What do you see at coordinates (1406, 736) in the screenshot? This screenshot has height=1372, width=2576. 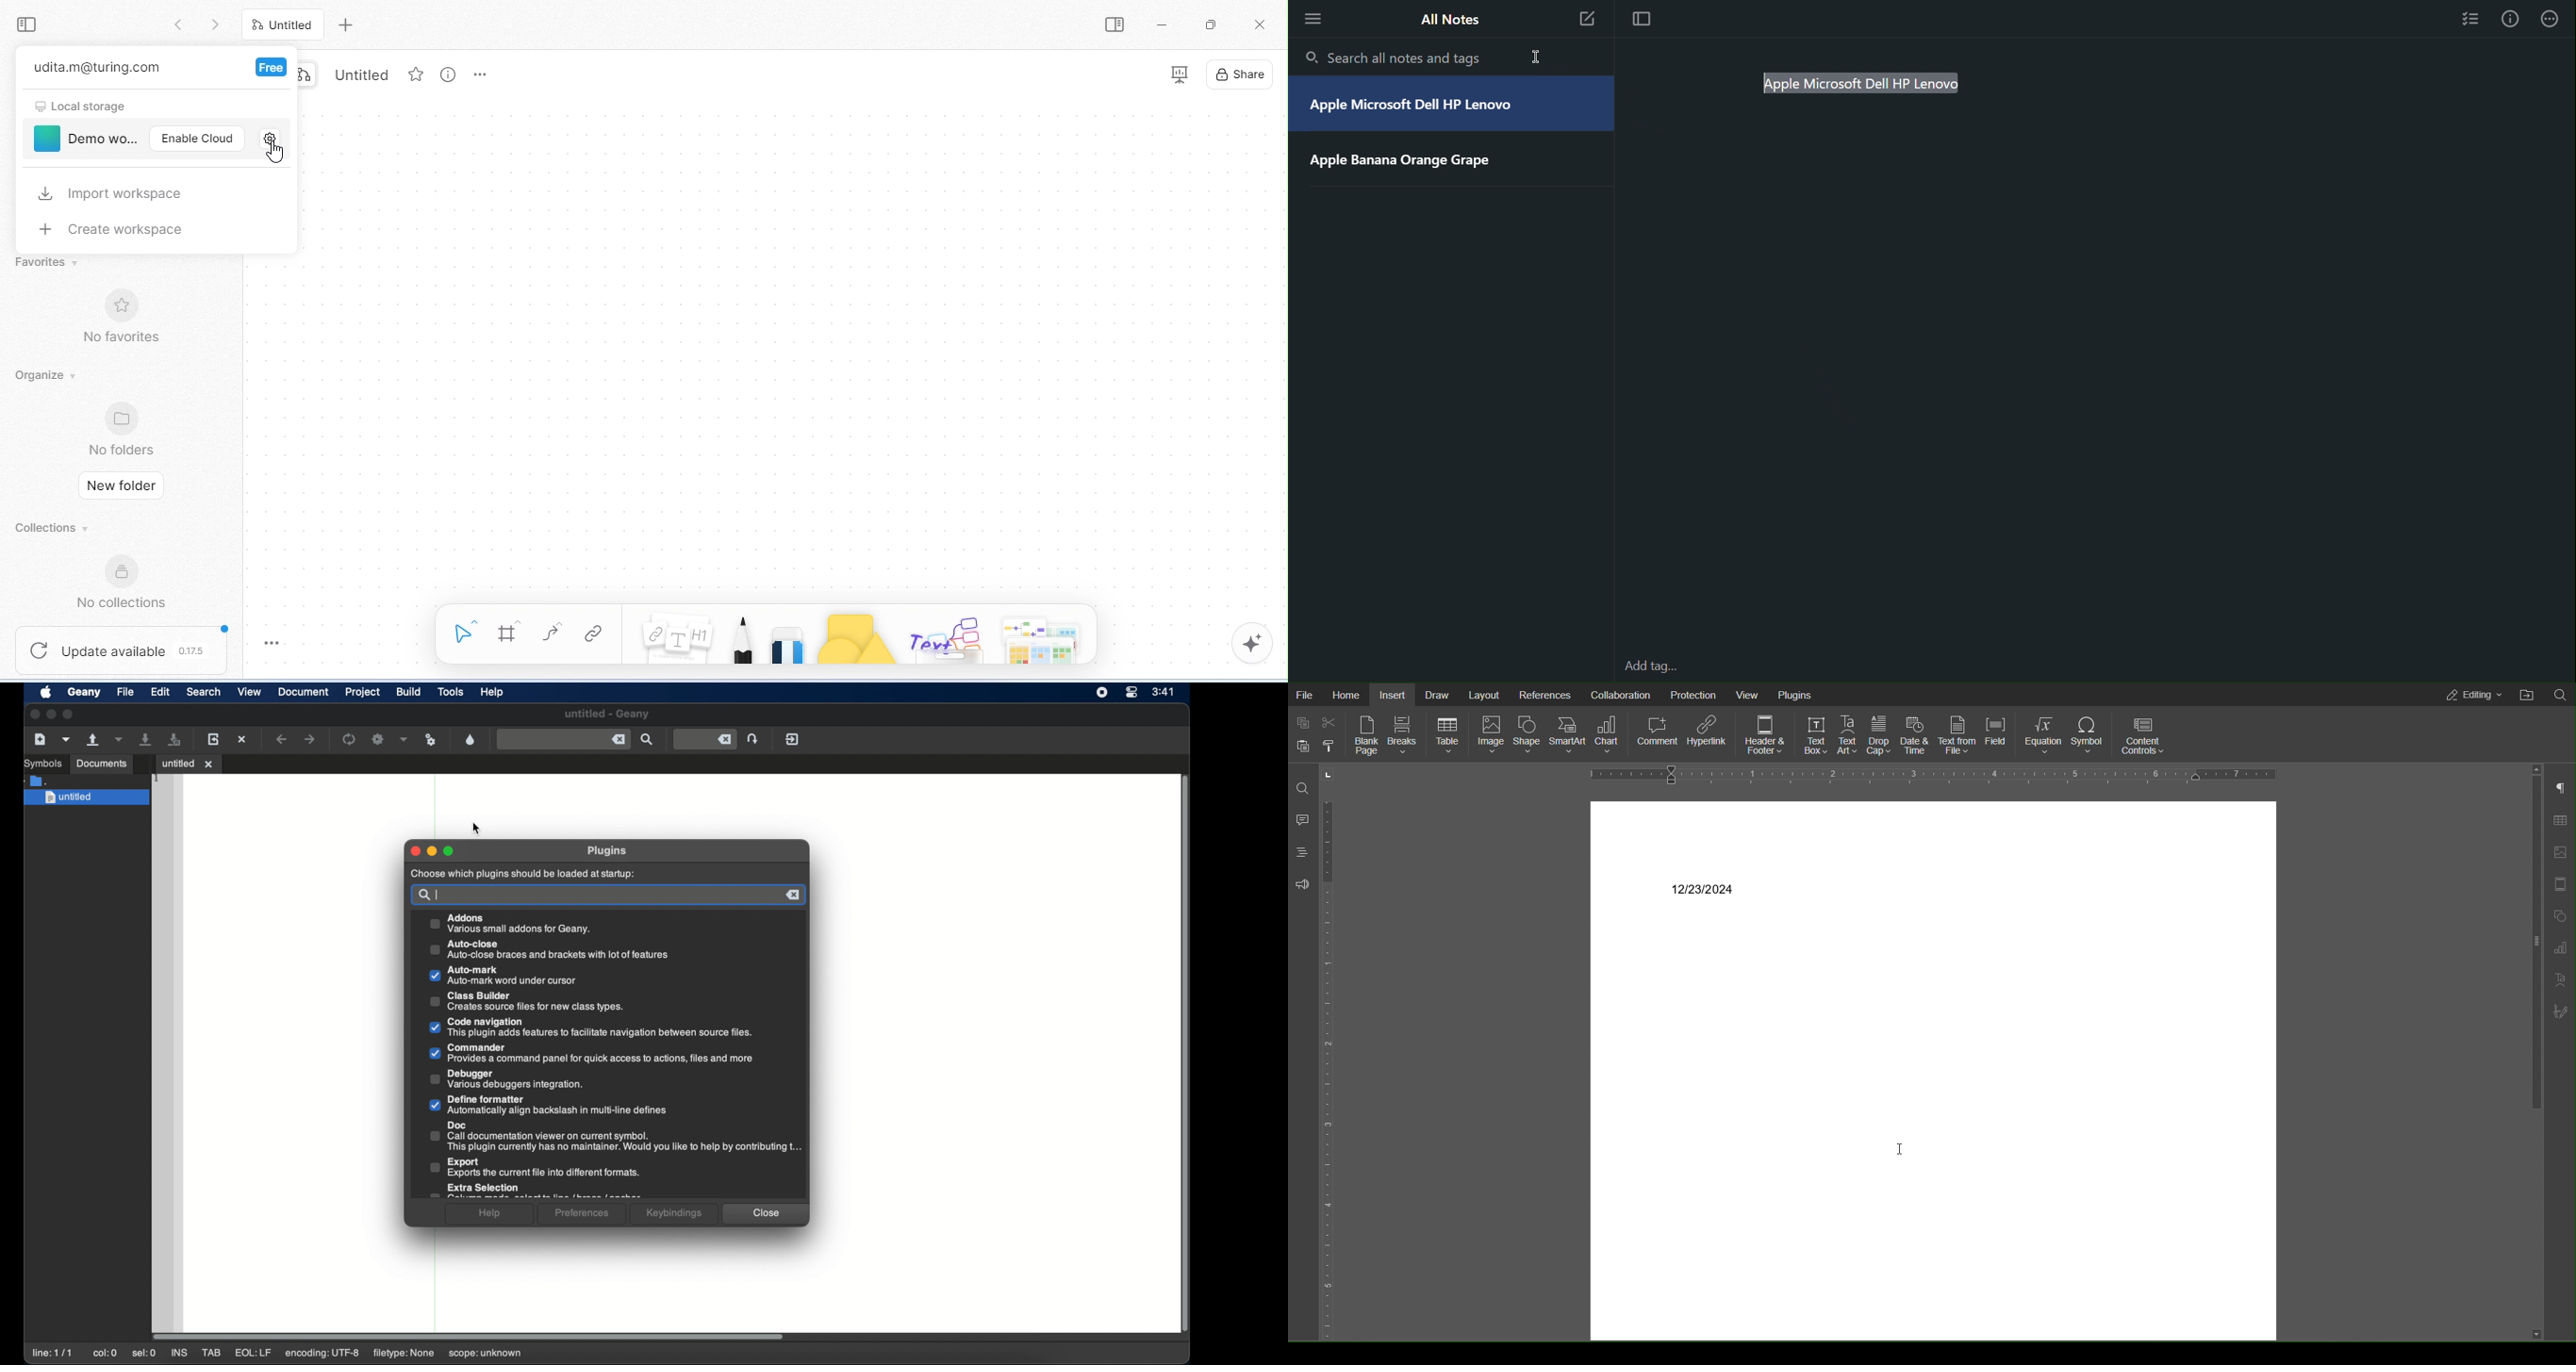 I see `Breaks` at bounding box center [1406, 736].